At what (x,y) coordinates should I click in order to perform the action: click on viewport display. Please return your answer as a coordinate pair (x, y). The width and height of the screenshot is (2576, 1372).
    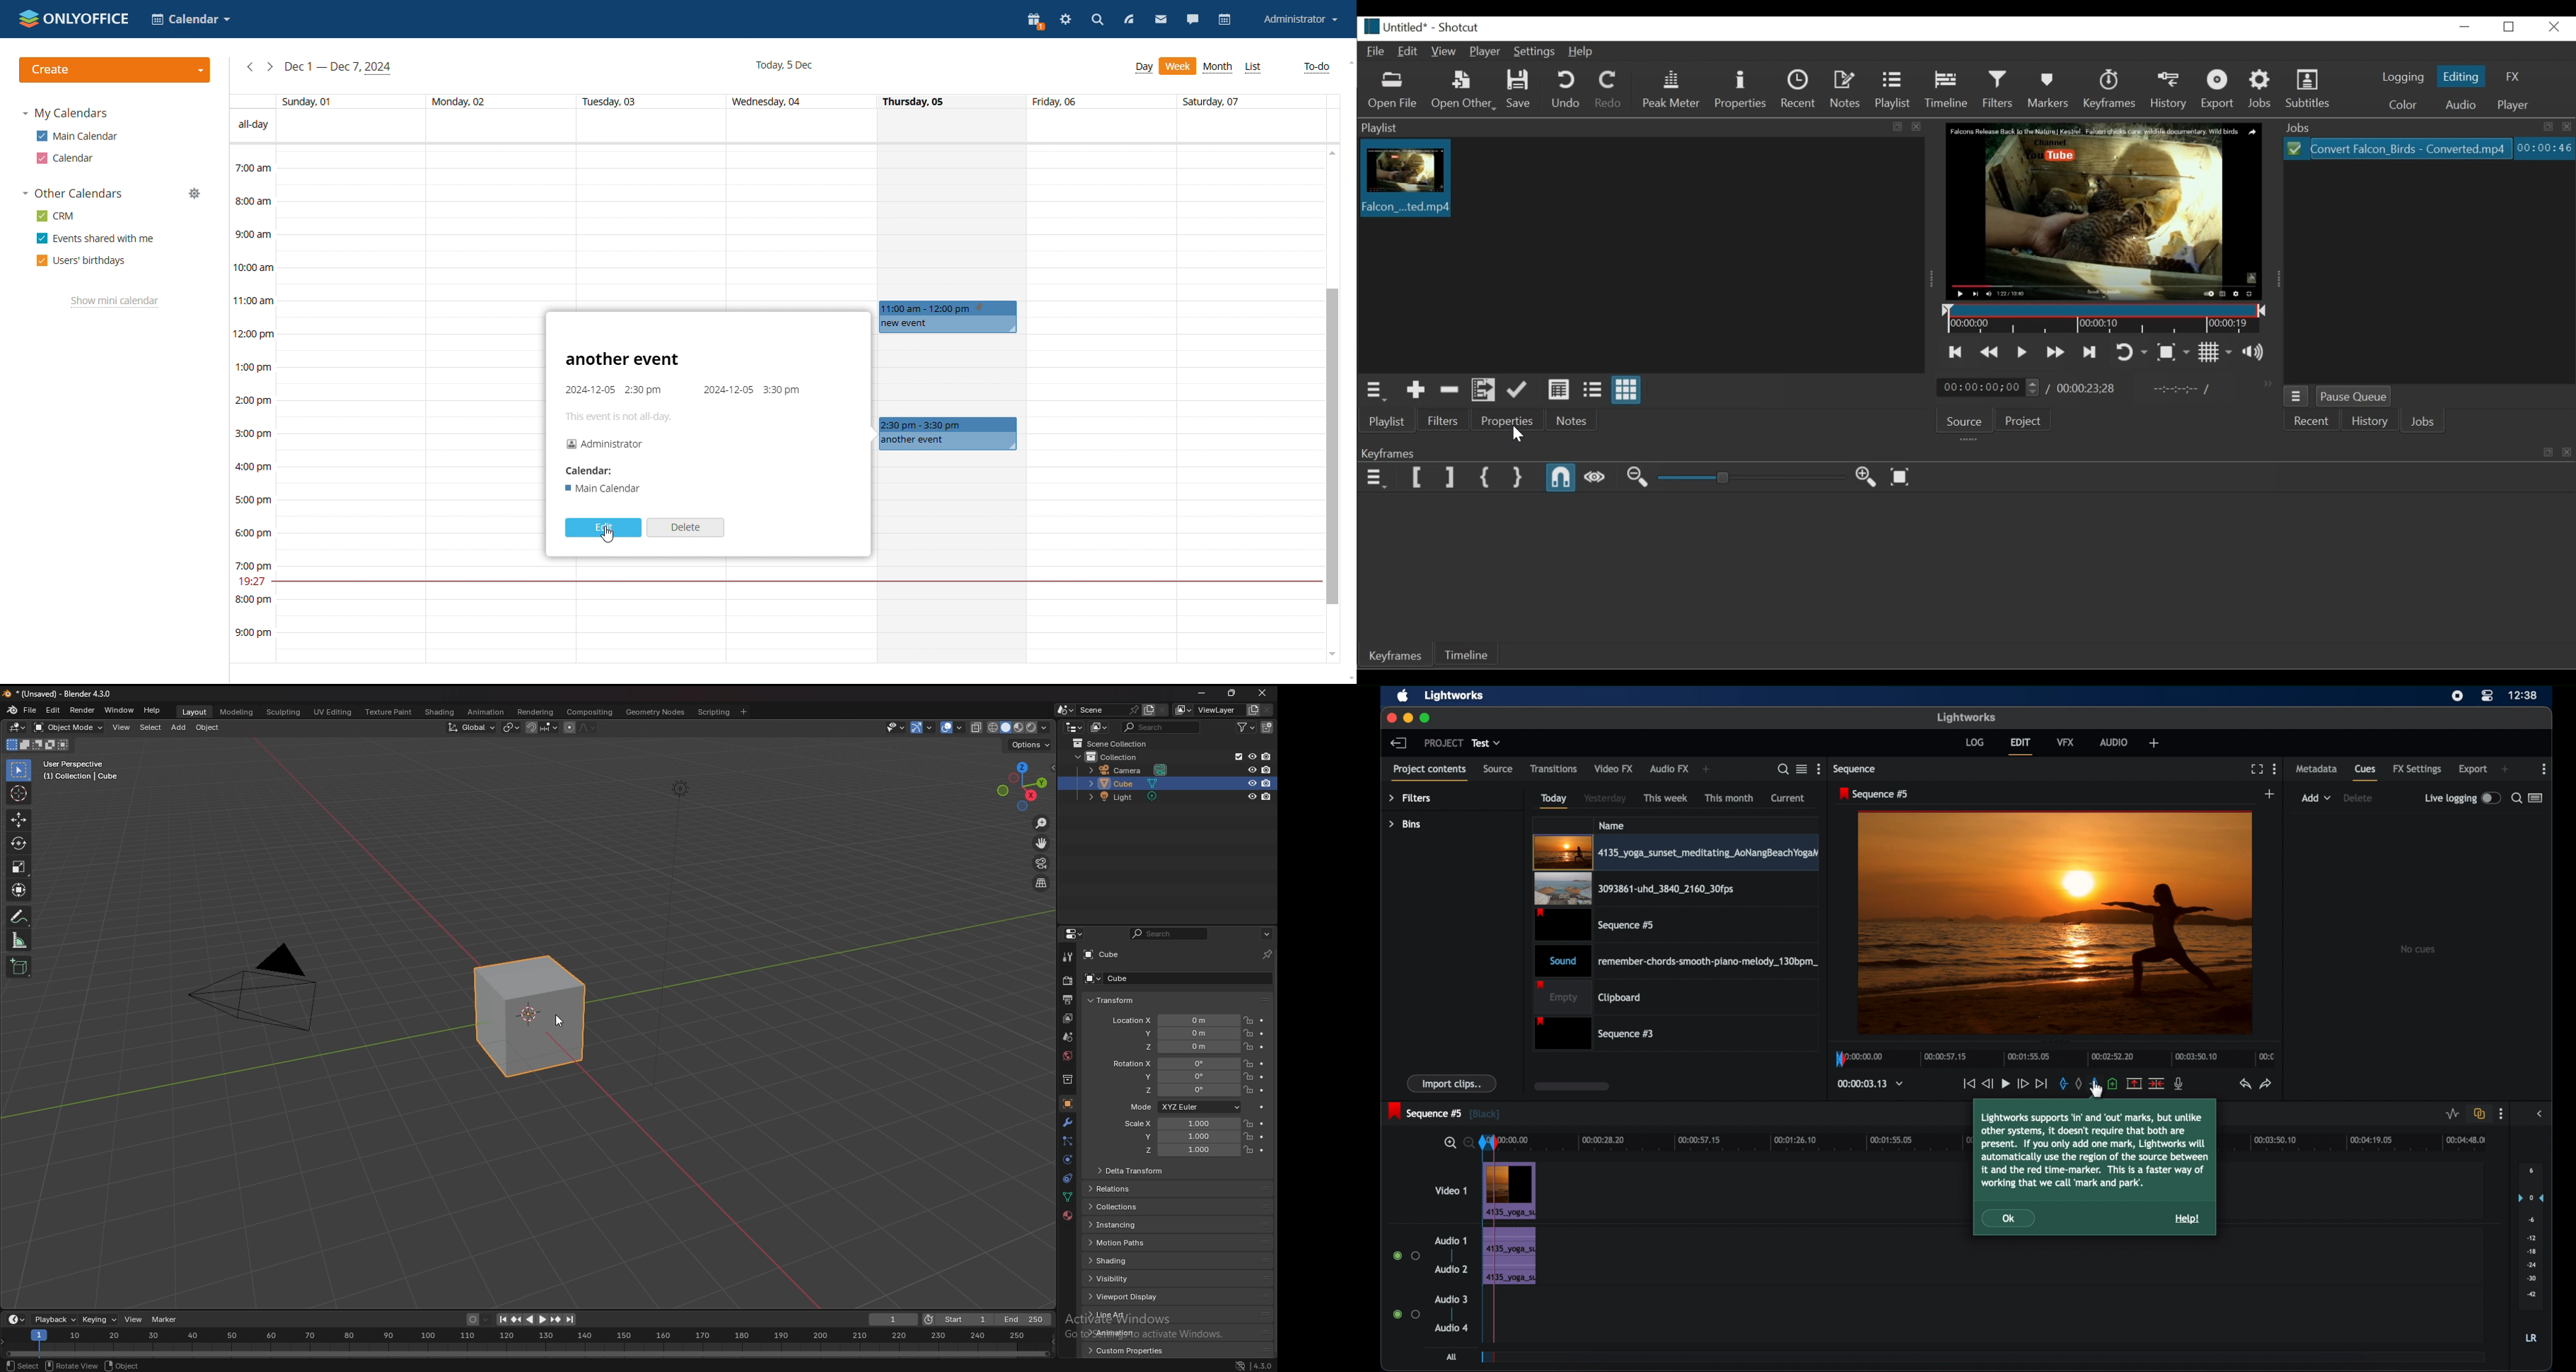
    Looking at the image, I should click on (1139, 1297).